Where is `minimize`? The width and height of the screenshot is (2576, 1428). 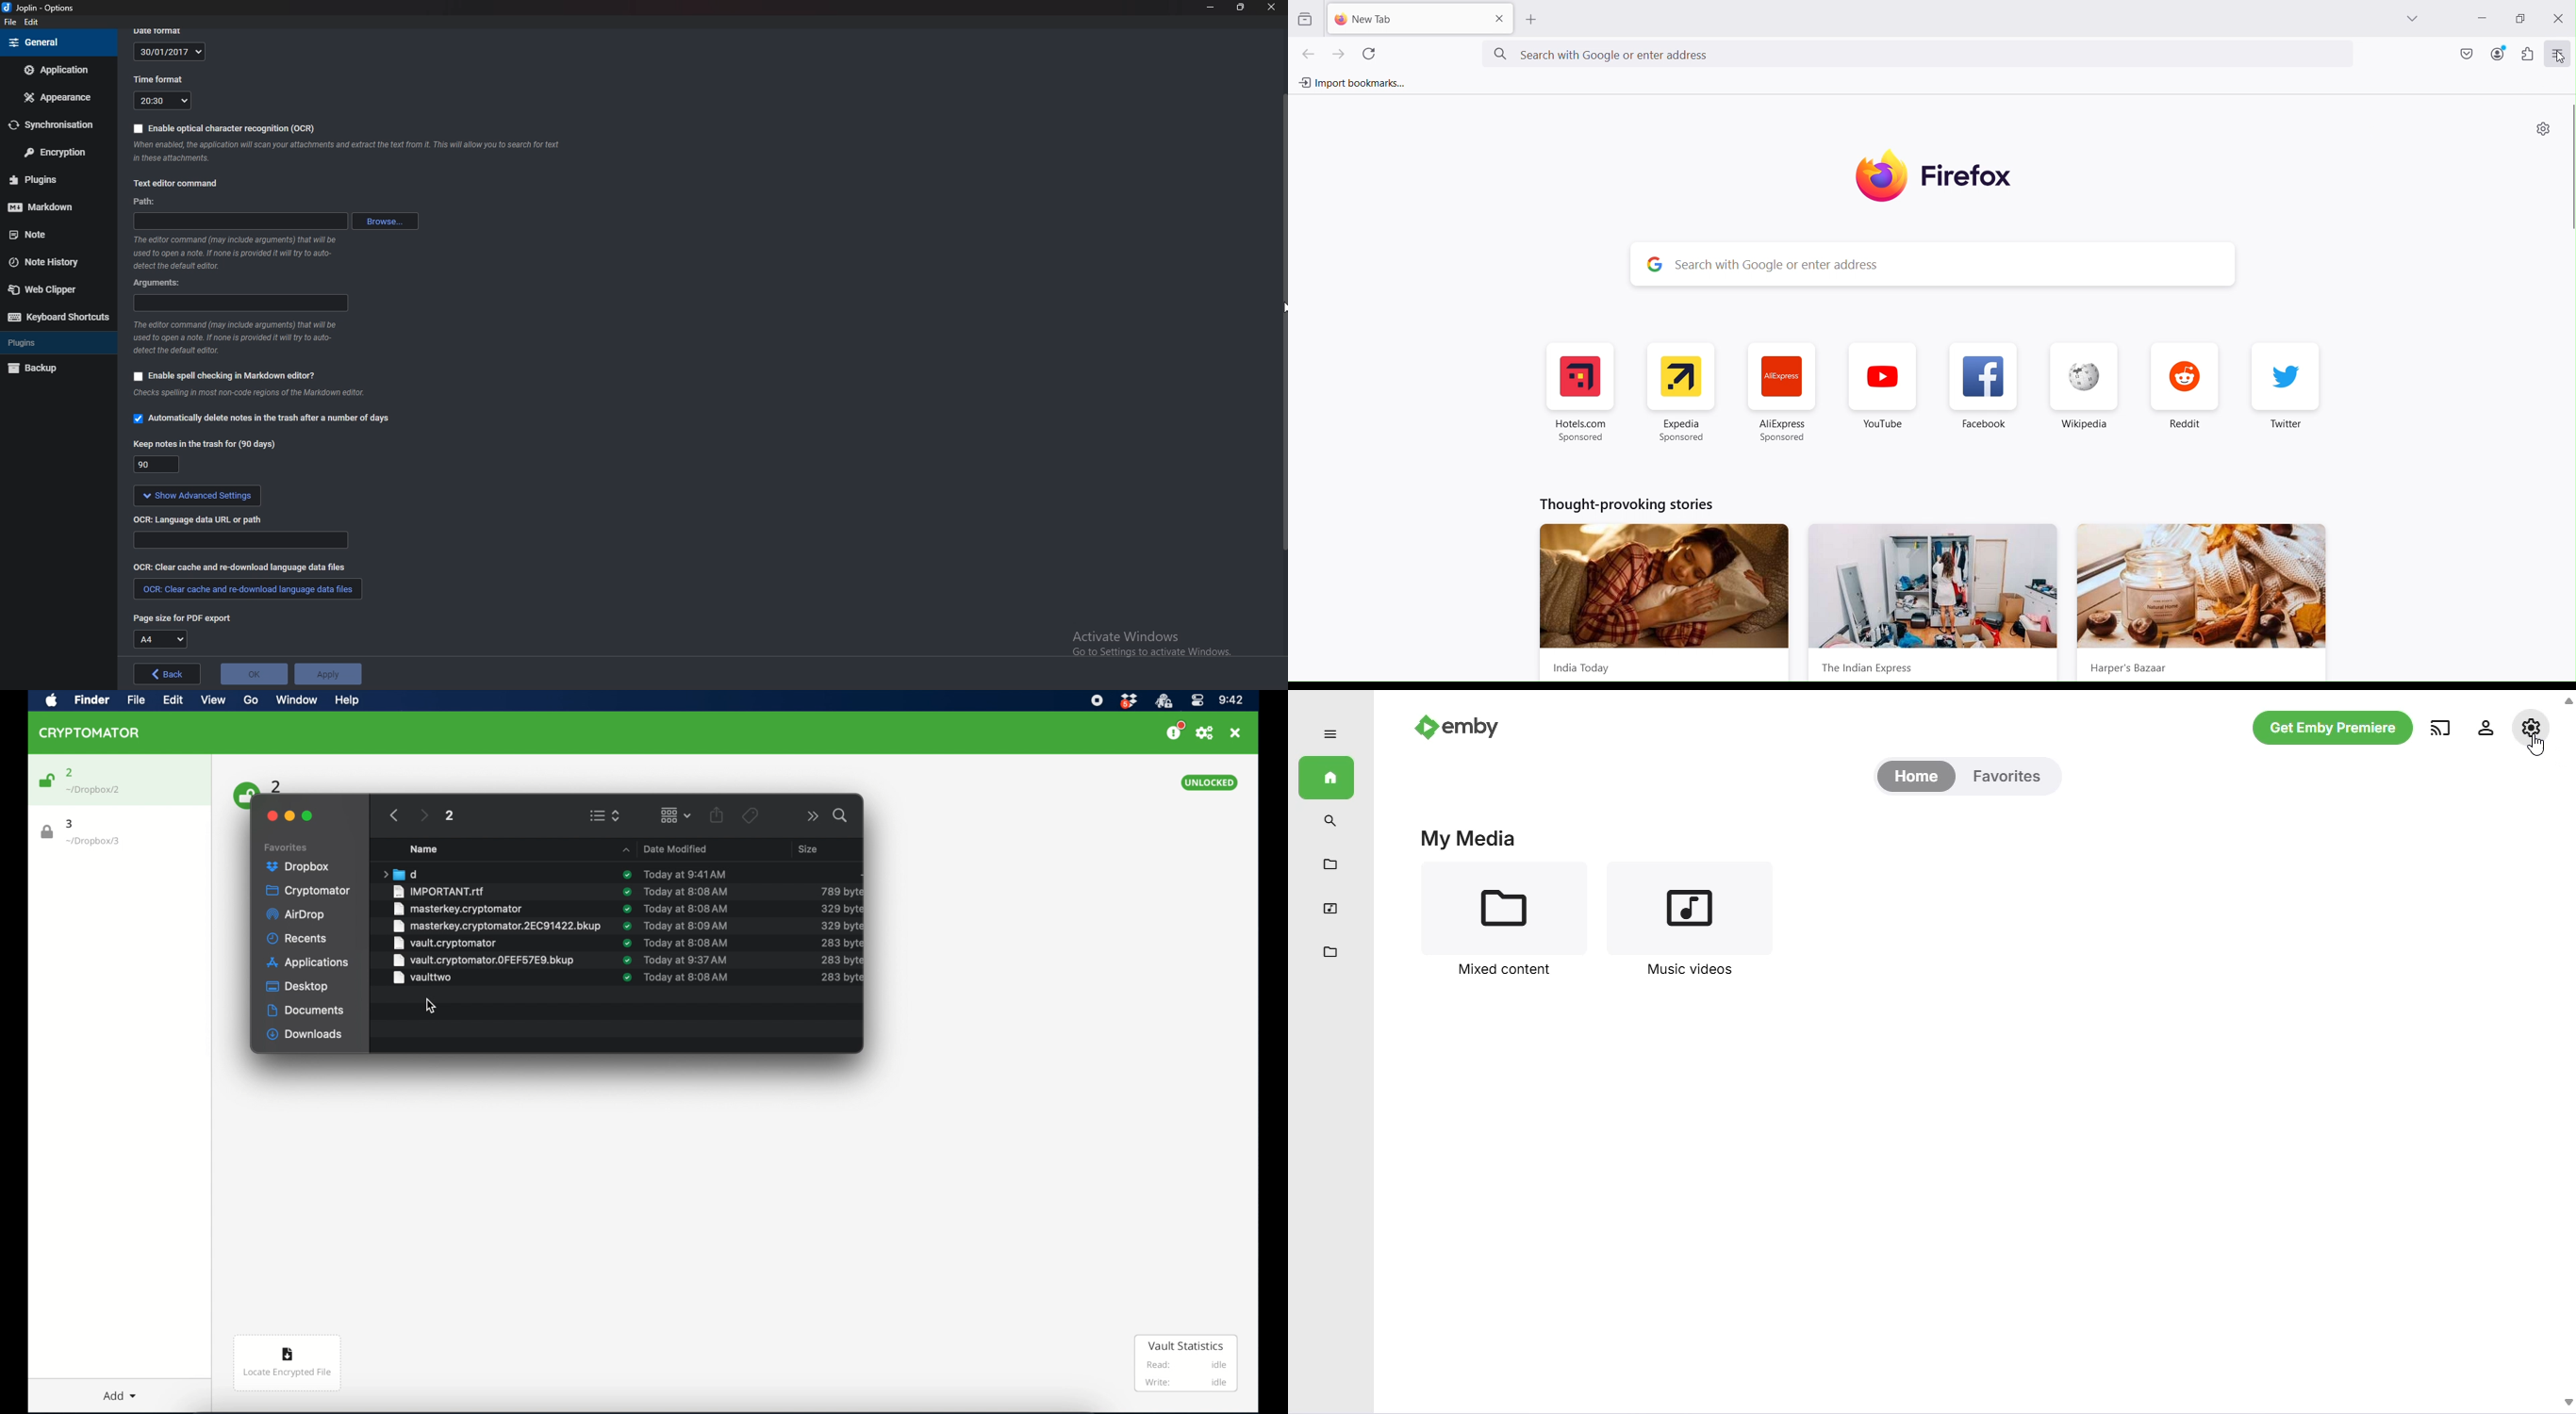
minimize is located at coordinates (1210, 9).